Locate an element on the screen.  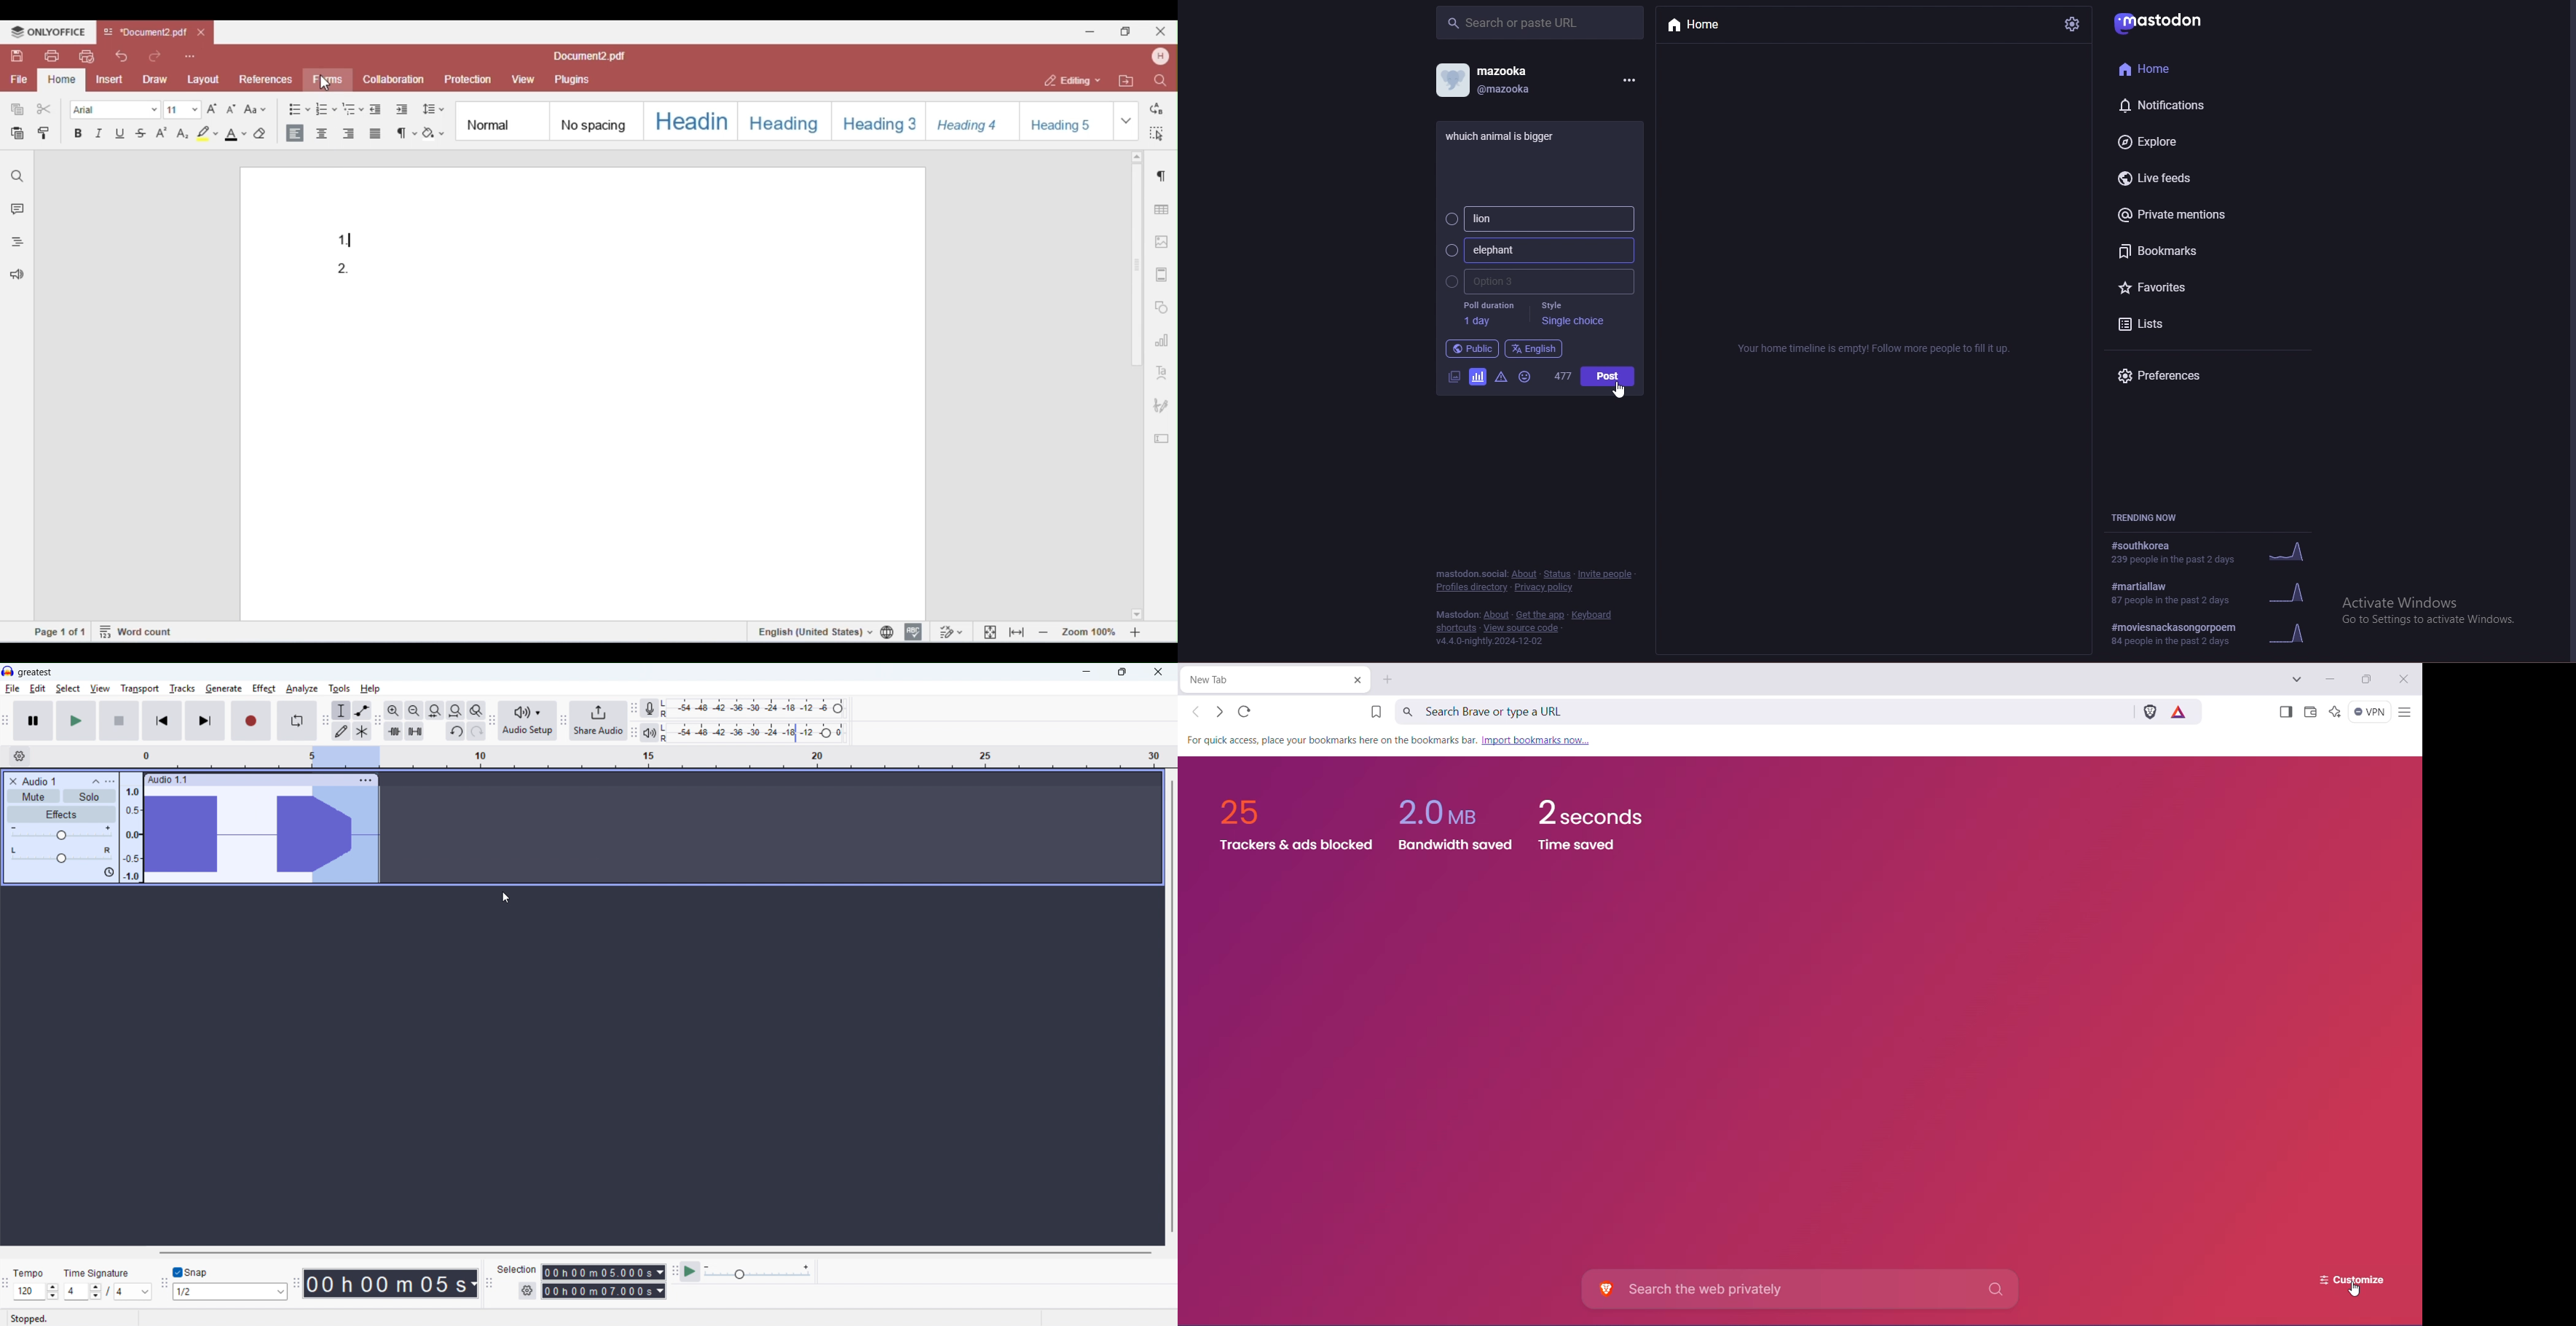
Track wave form  is located at coordinates (225, 835).